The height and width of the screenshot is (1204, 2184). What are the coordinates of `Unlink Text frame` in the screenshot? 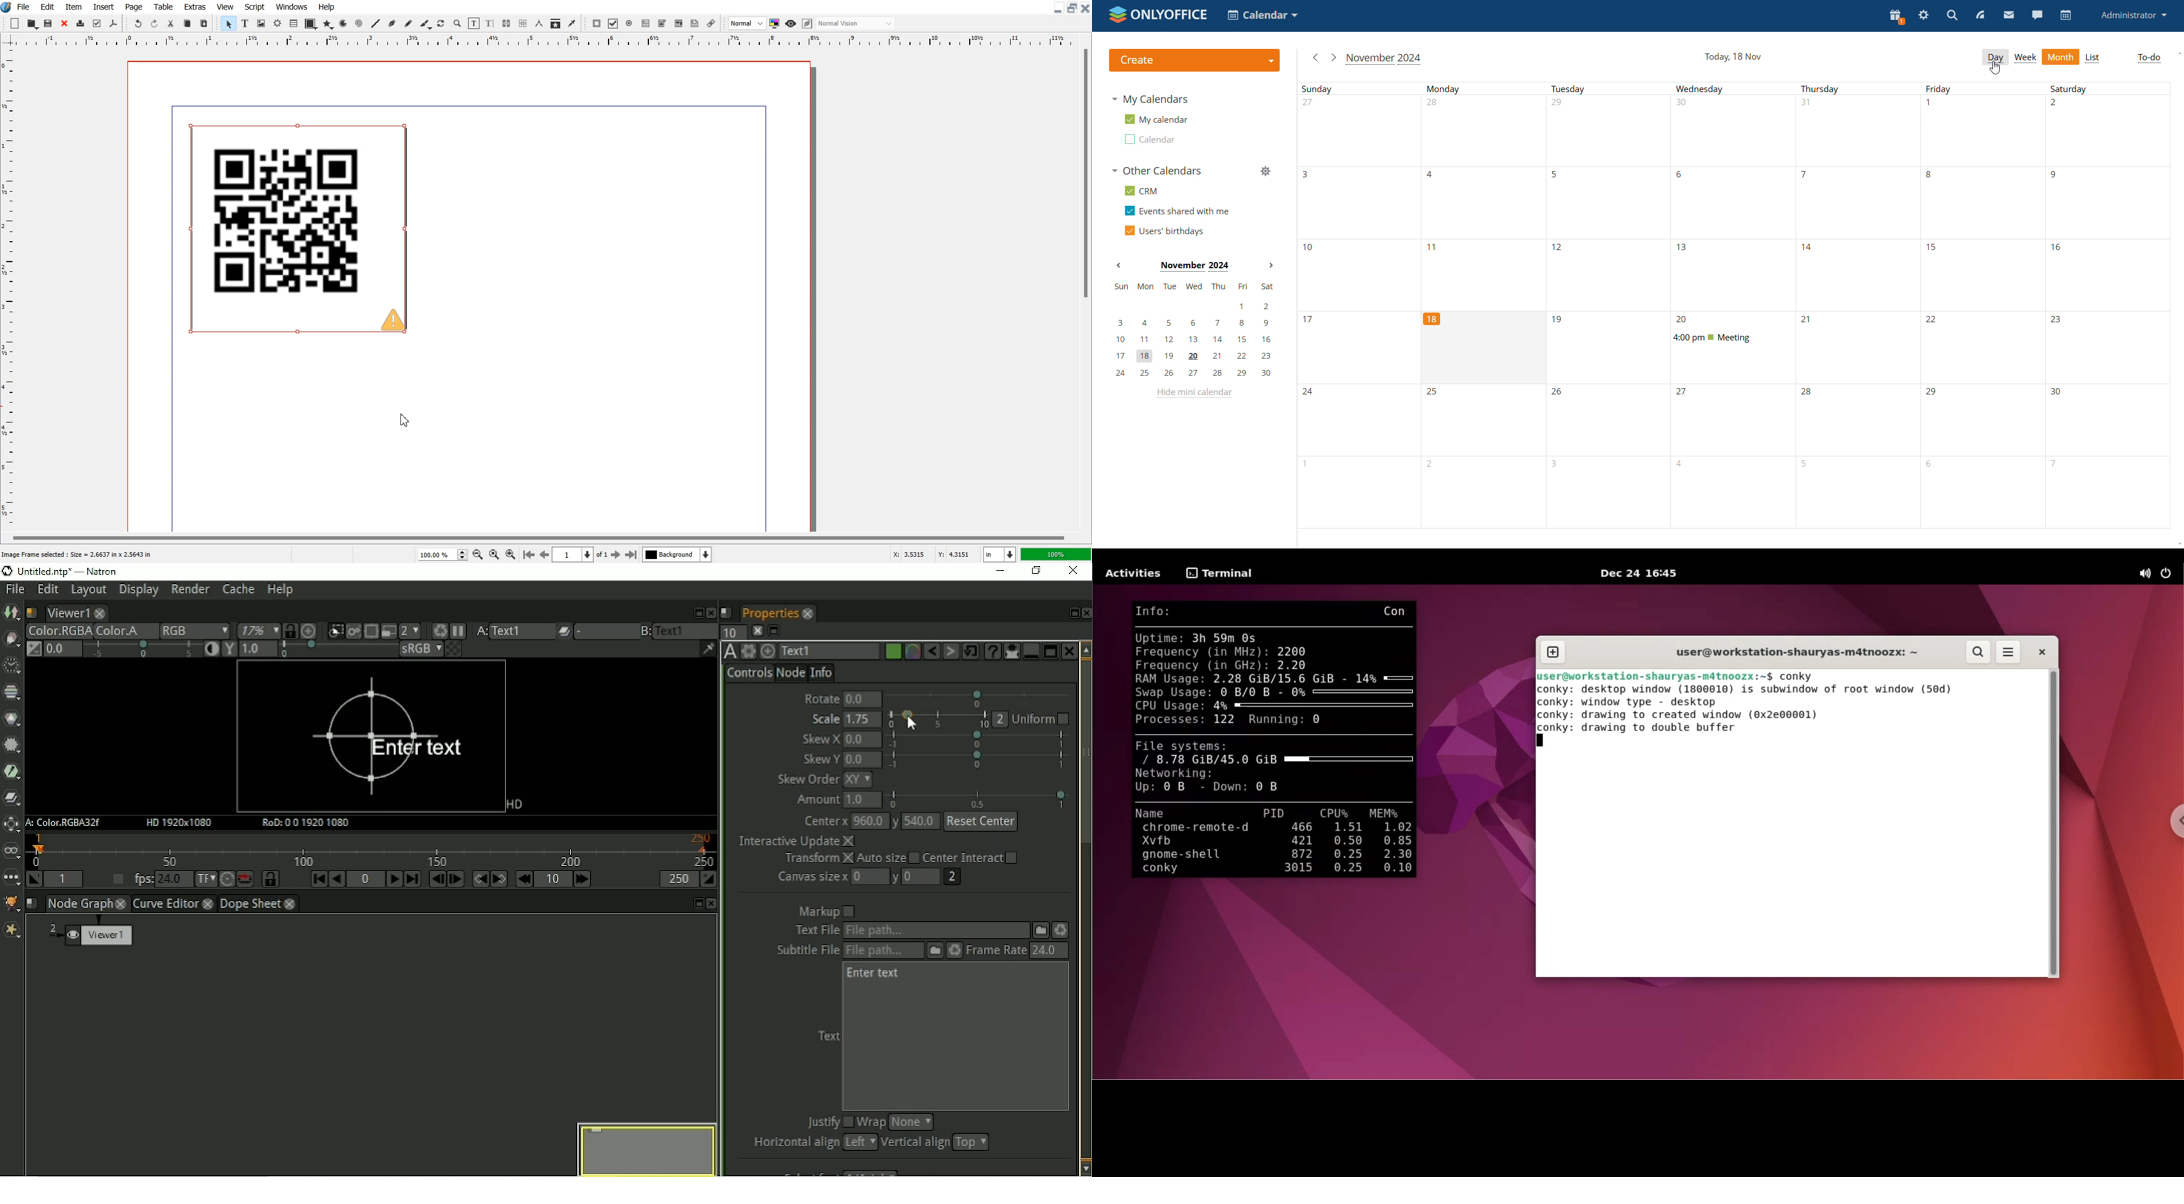 It's located at (523, 23).